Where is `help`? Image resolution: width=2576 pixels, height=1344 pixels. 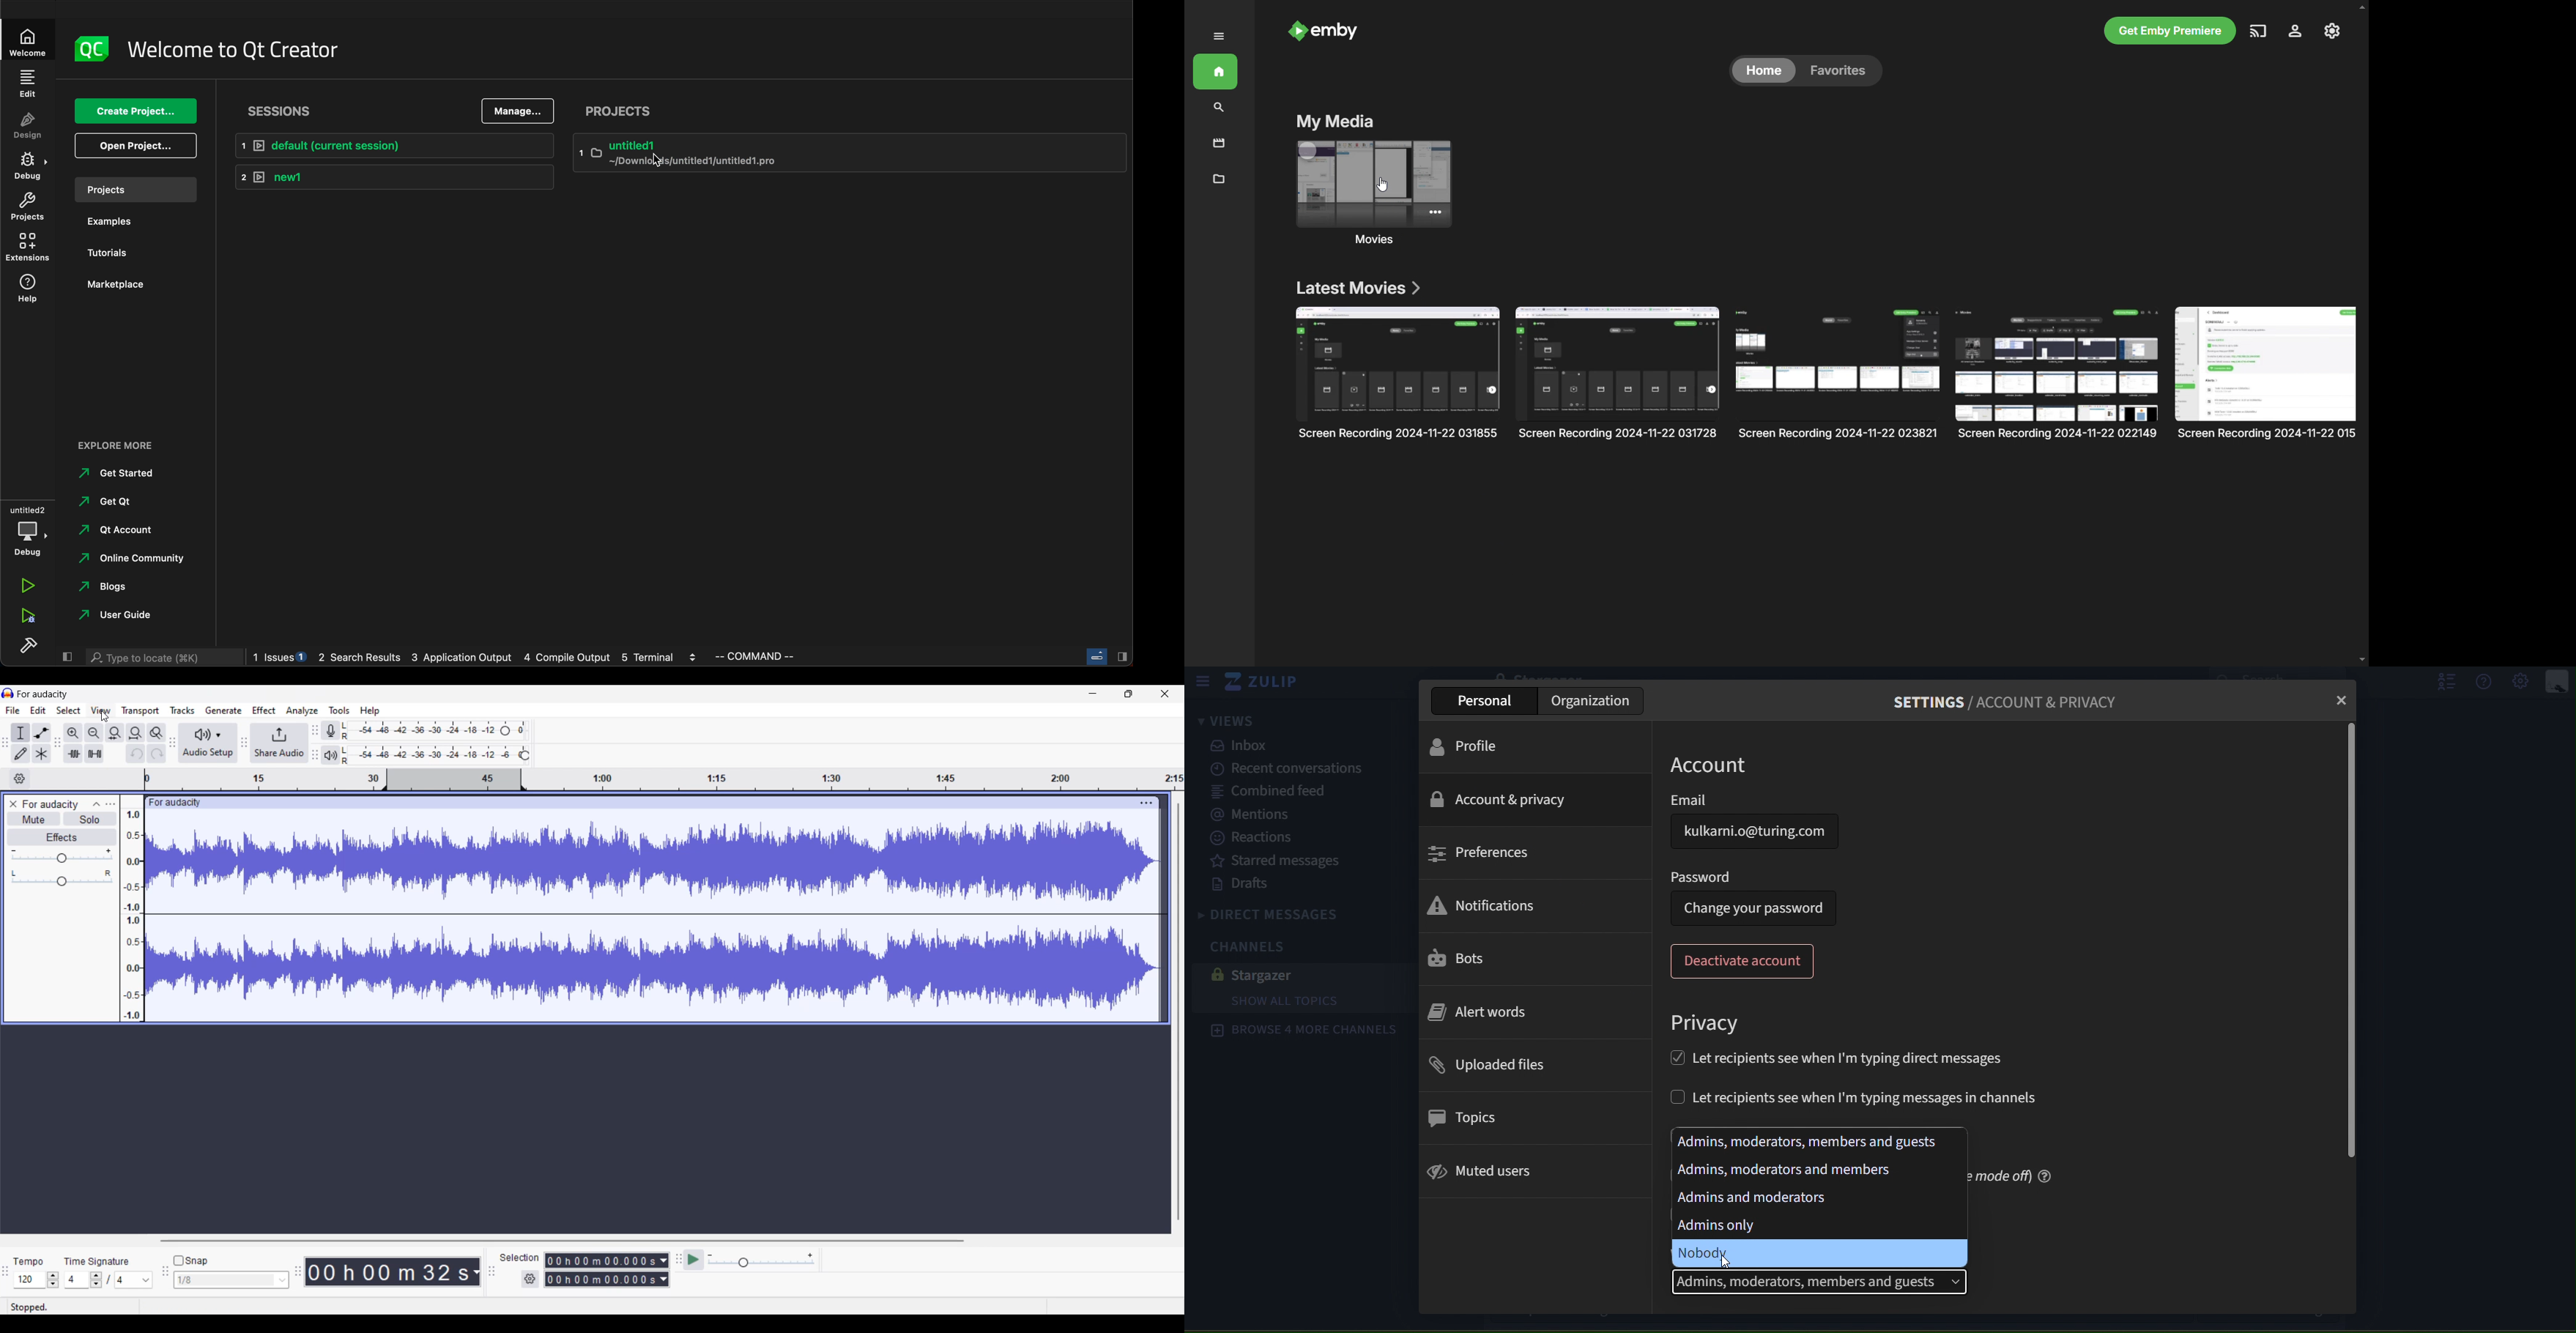 help is located at coordinates (2485, 681).